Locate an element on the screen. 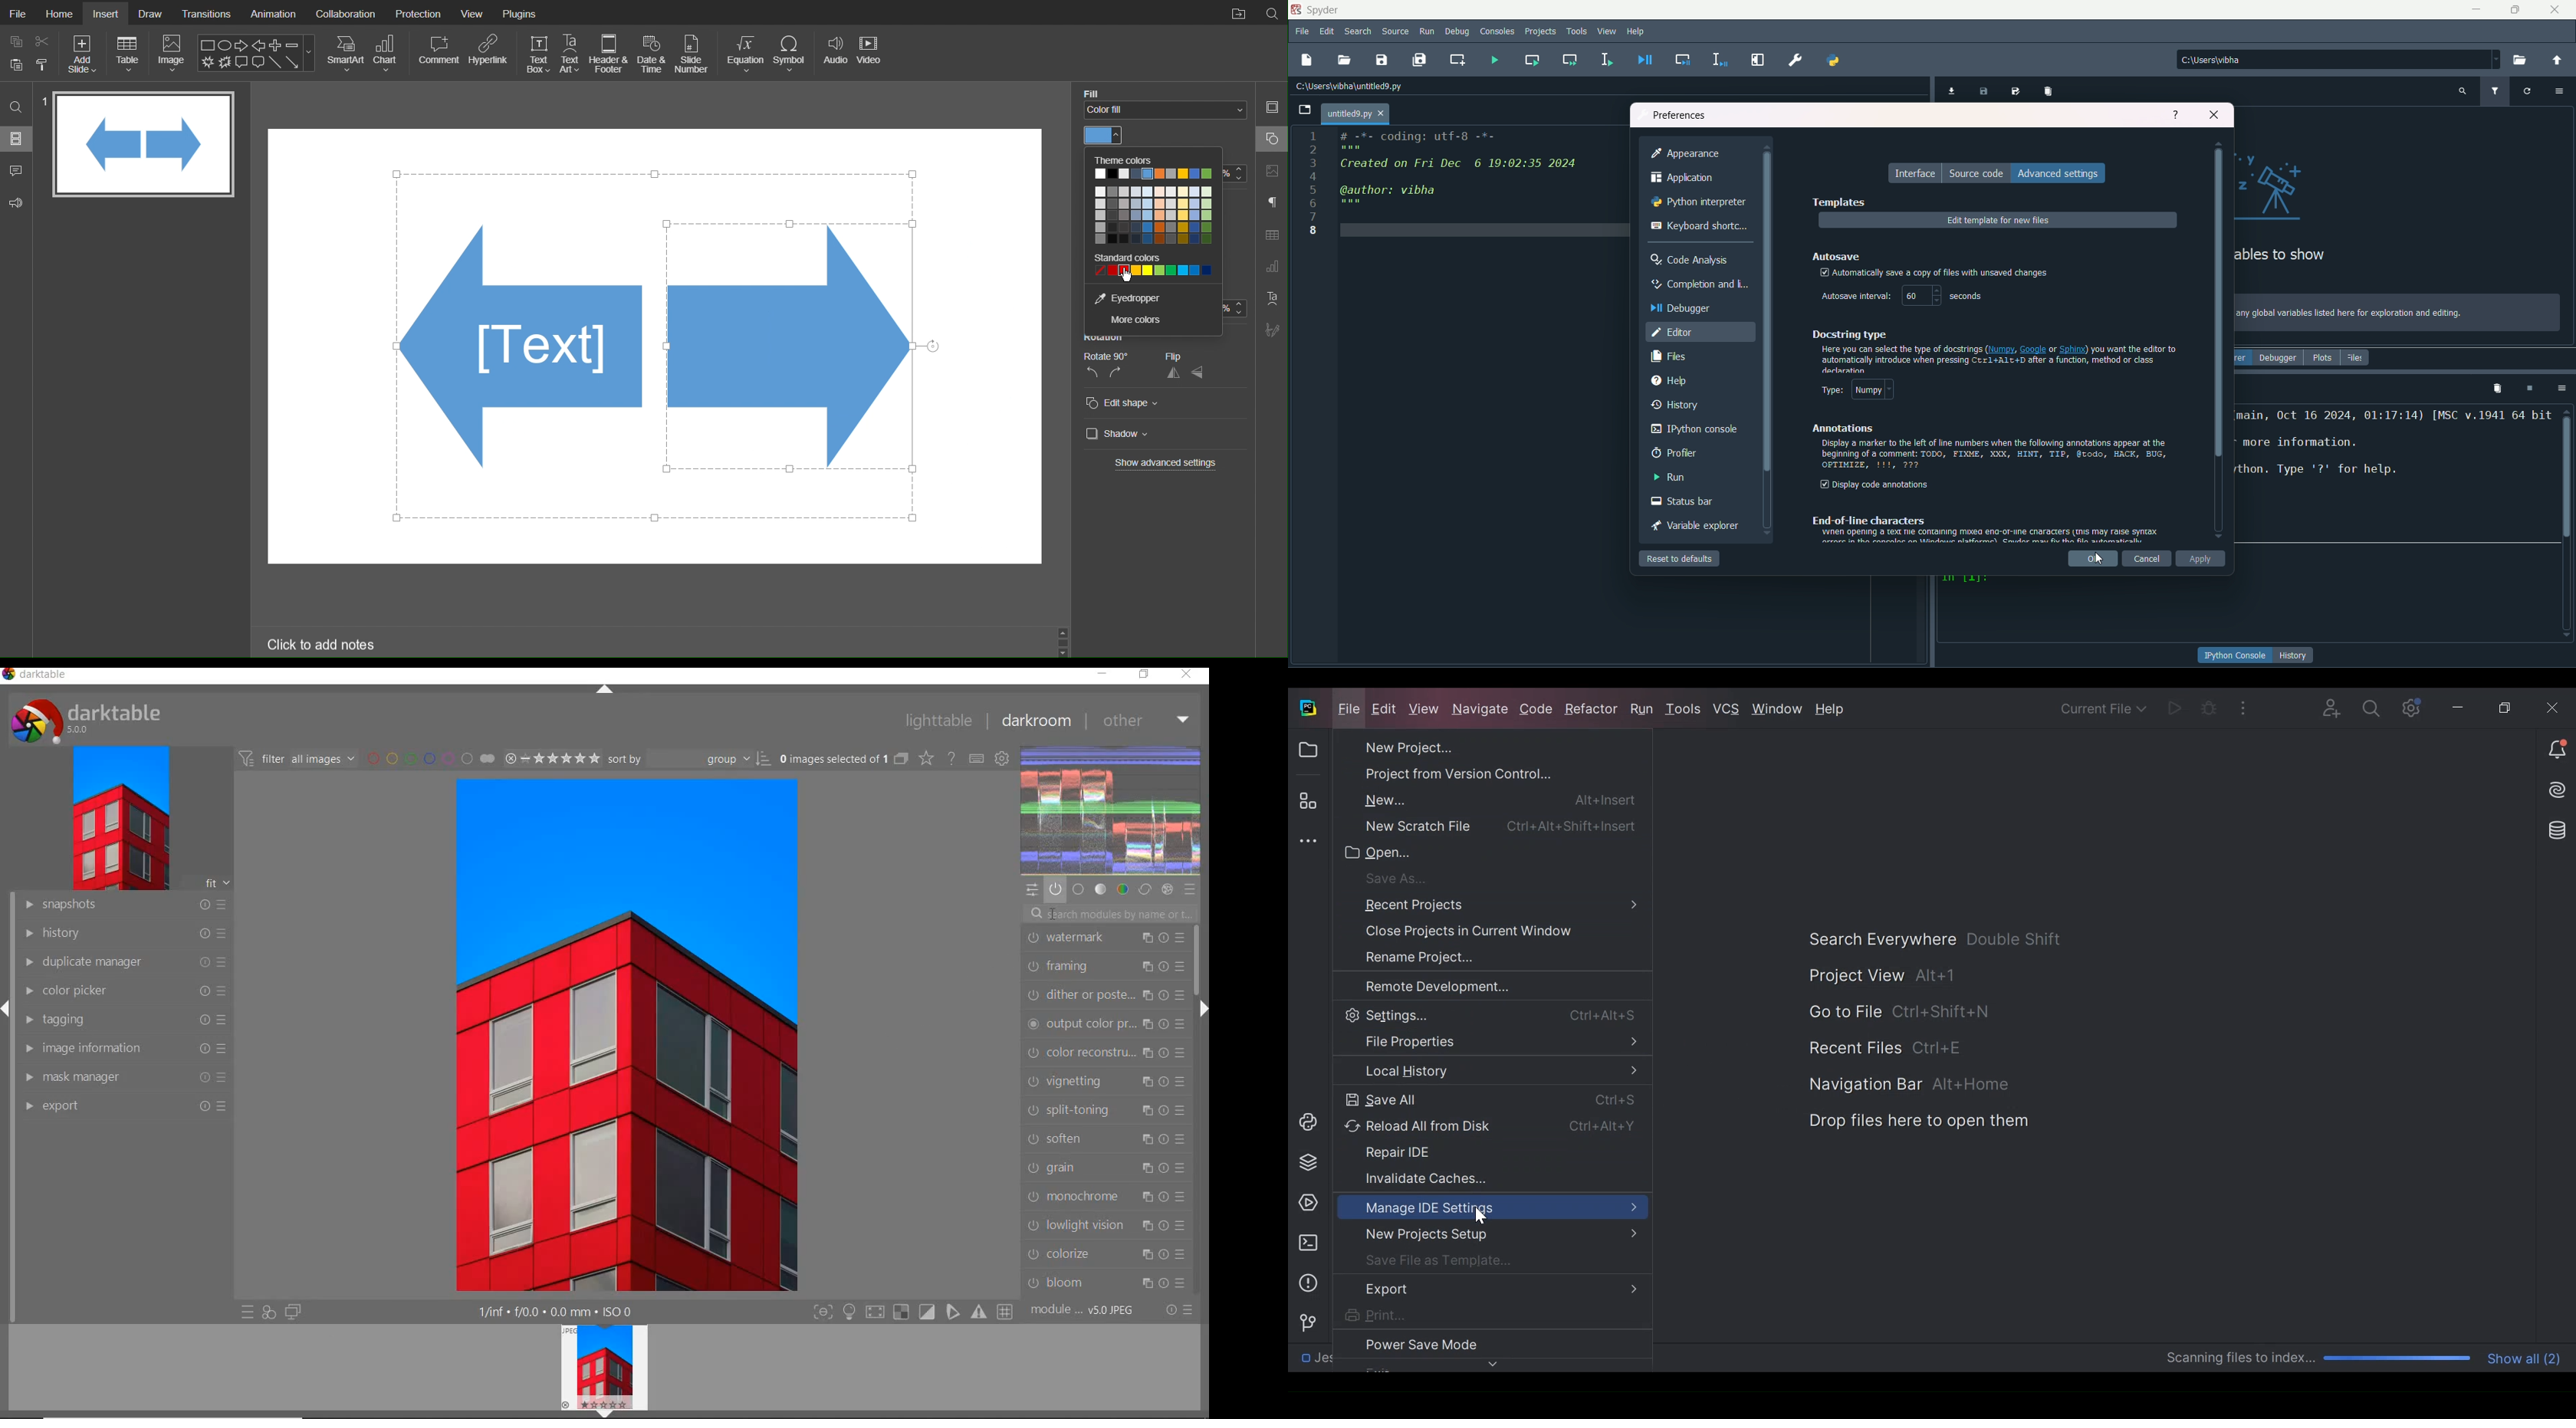 This screenshot has height=1428, width=2576. create new cell is located at coordinates (1458, 59).